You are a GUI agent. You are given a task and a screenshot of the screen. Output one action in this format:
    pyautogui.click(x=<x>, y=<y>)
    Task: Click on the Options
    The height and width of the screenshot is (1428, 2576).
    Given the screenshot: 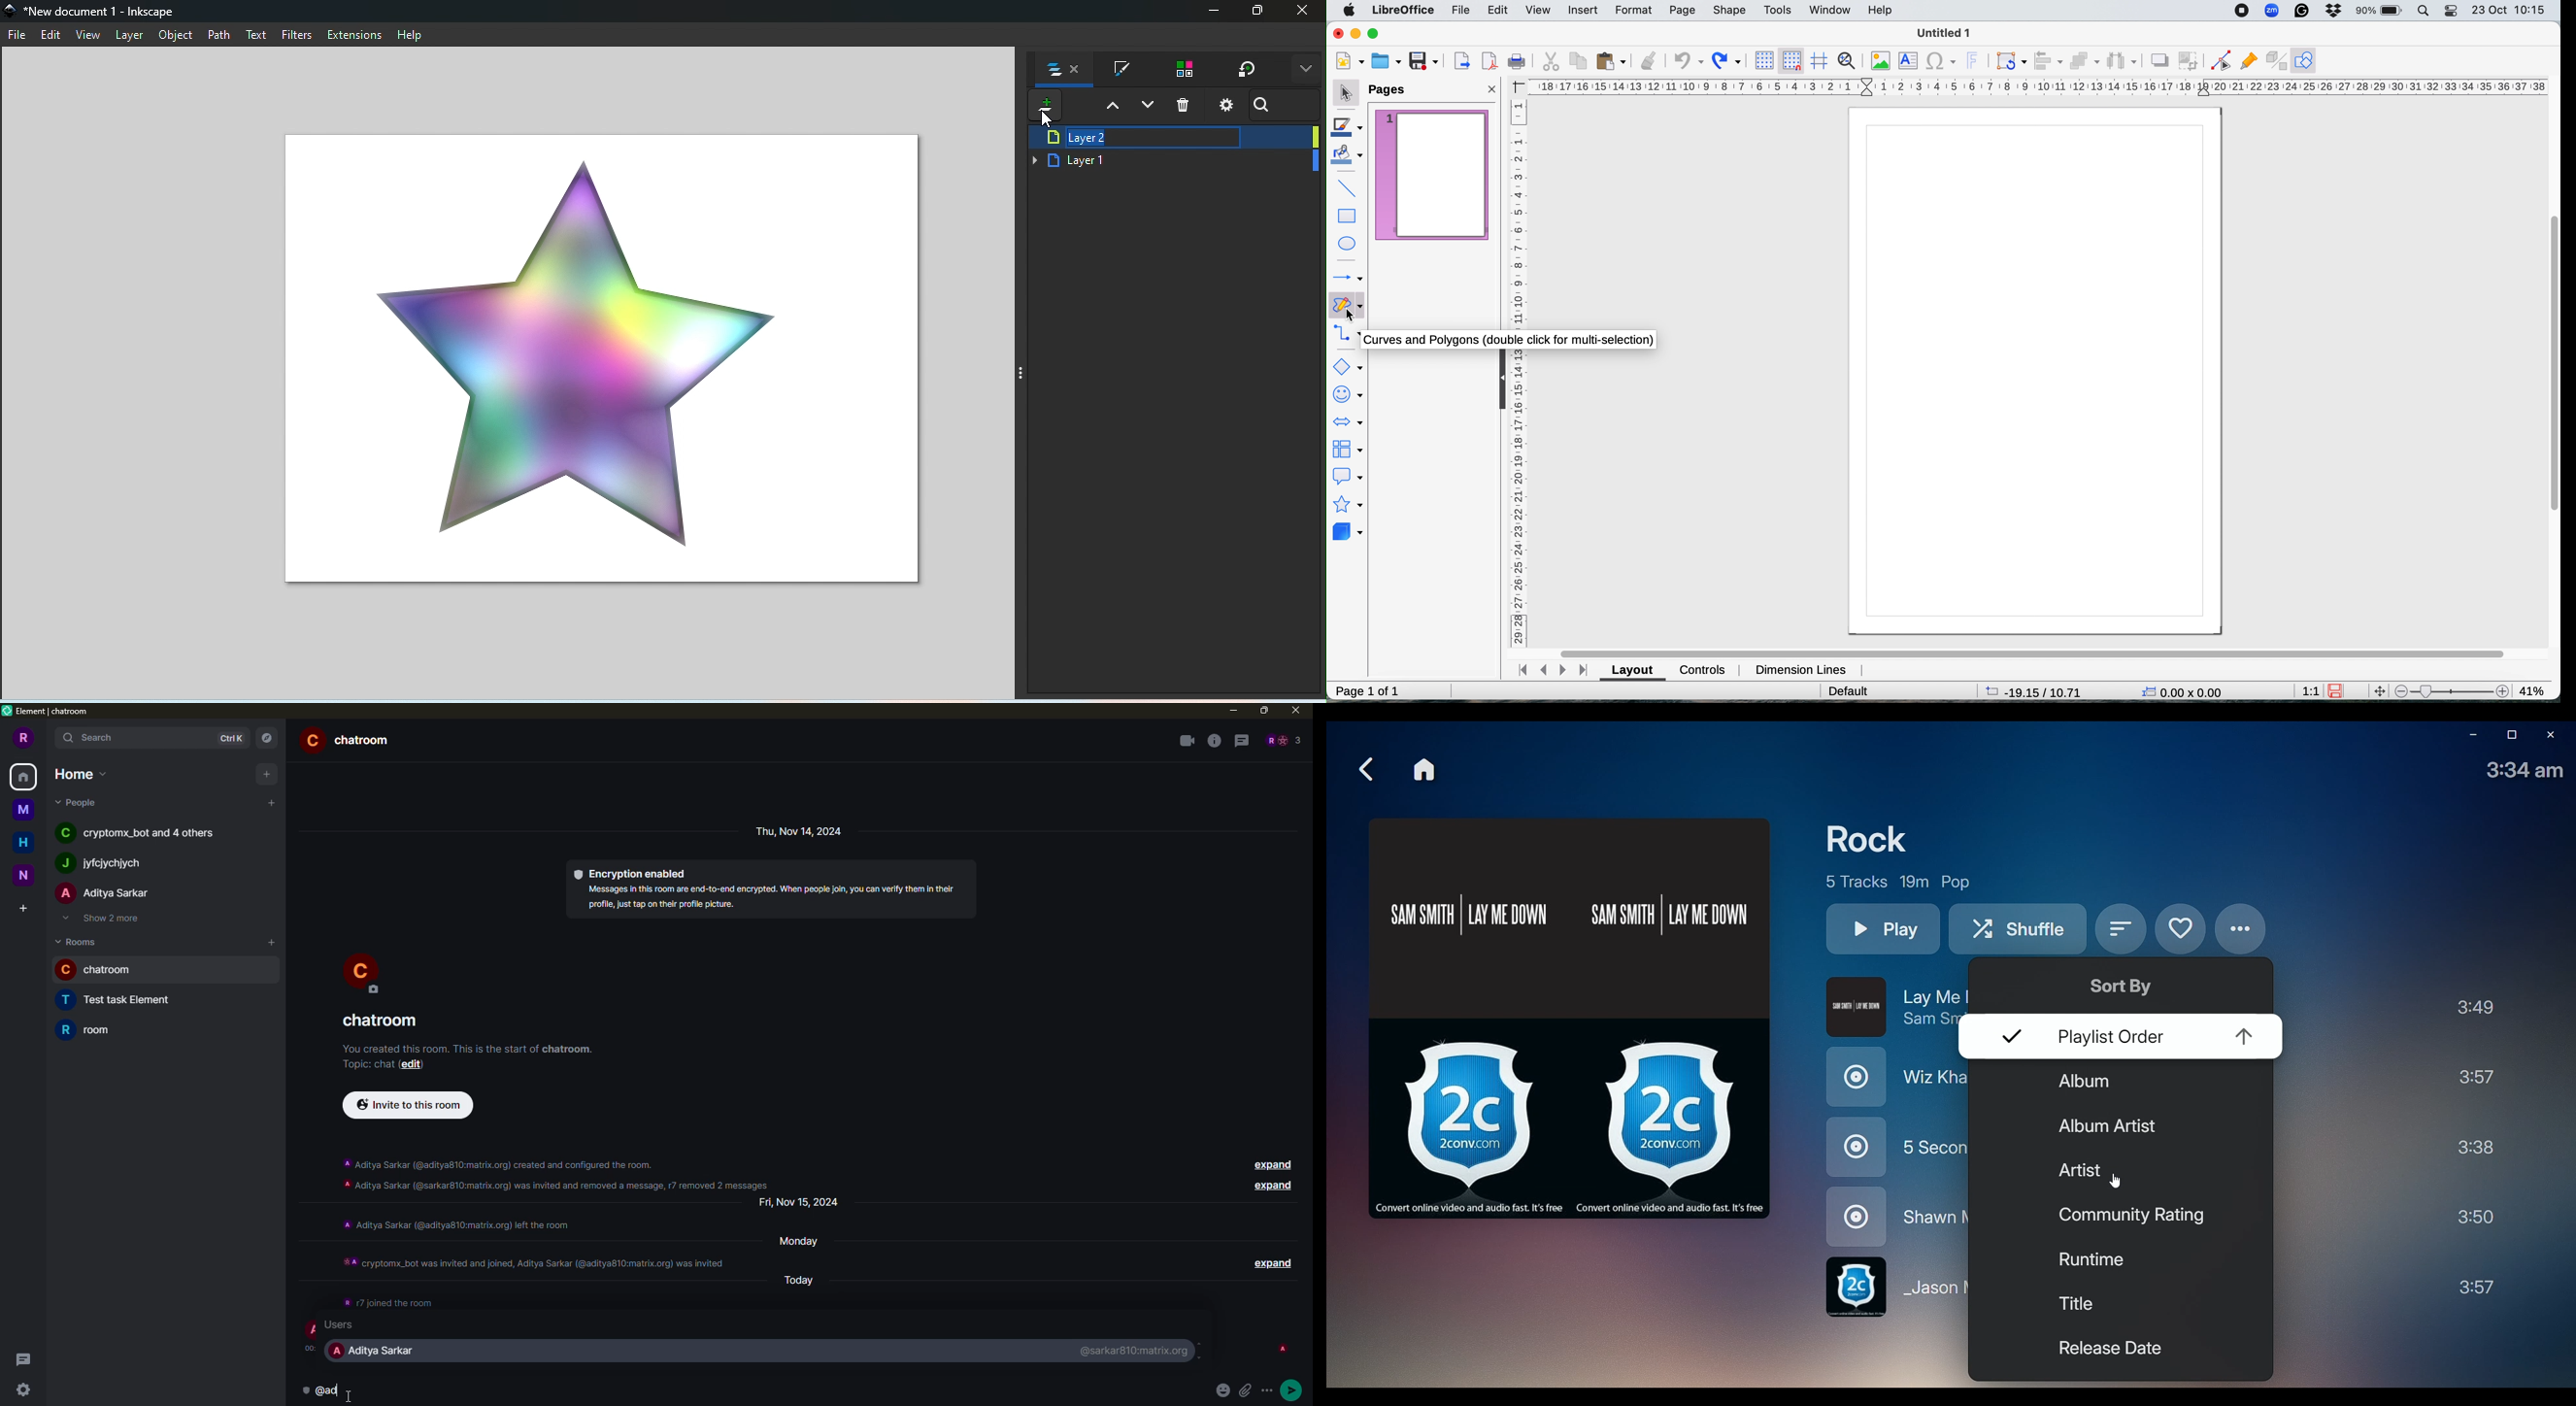 What is the action you would take?
    pyautogui.click(x=2242, y=929)
    